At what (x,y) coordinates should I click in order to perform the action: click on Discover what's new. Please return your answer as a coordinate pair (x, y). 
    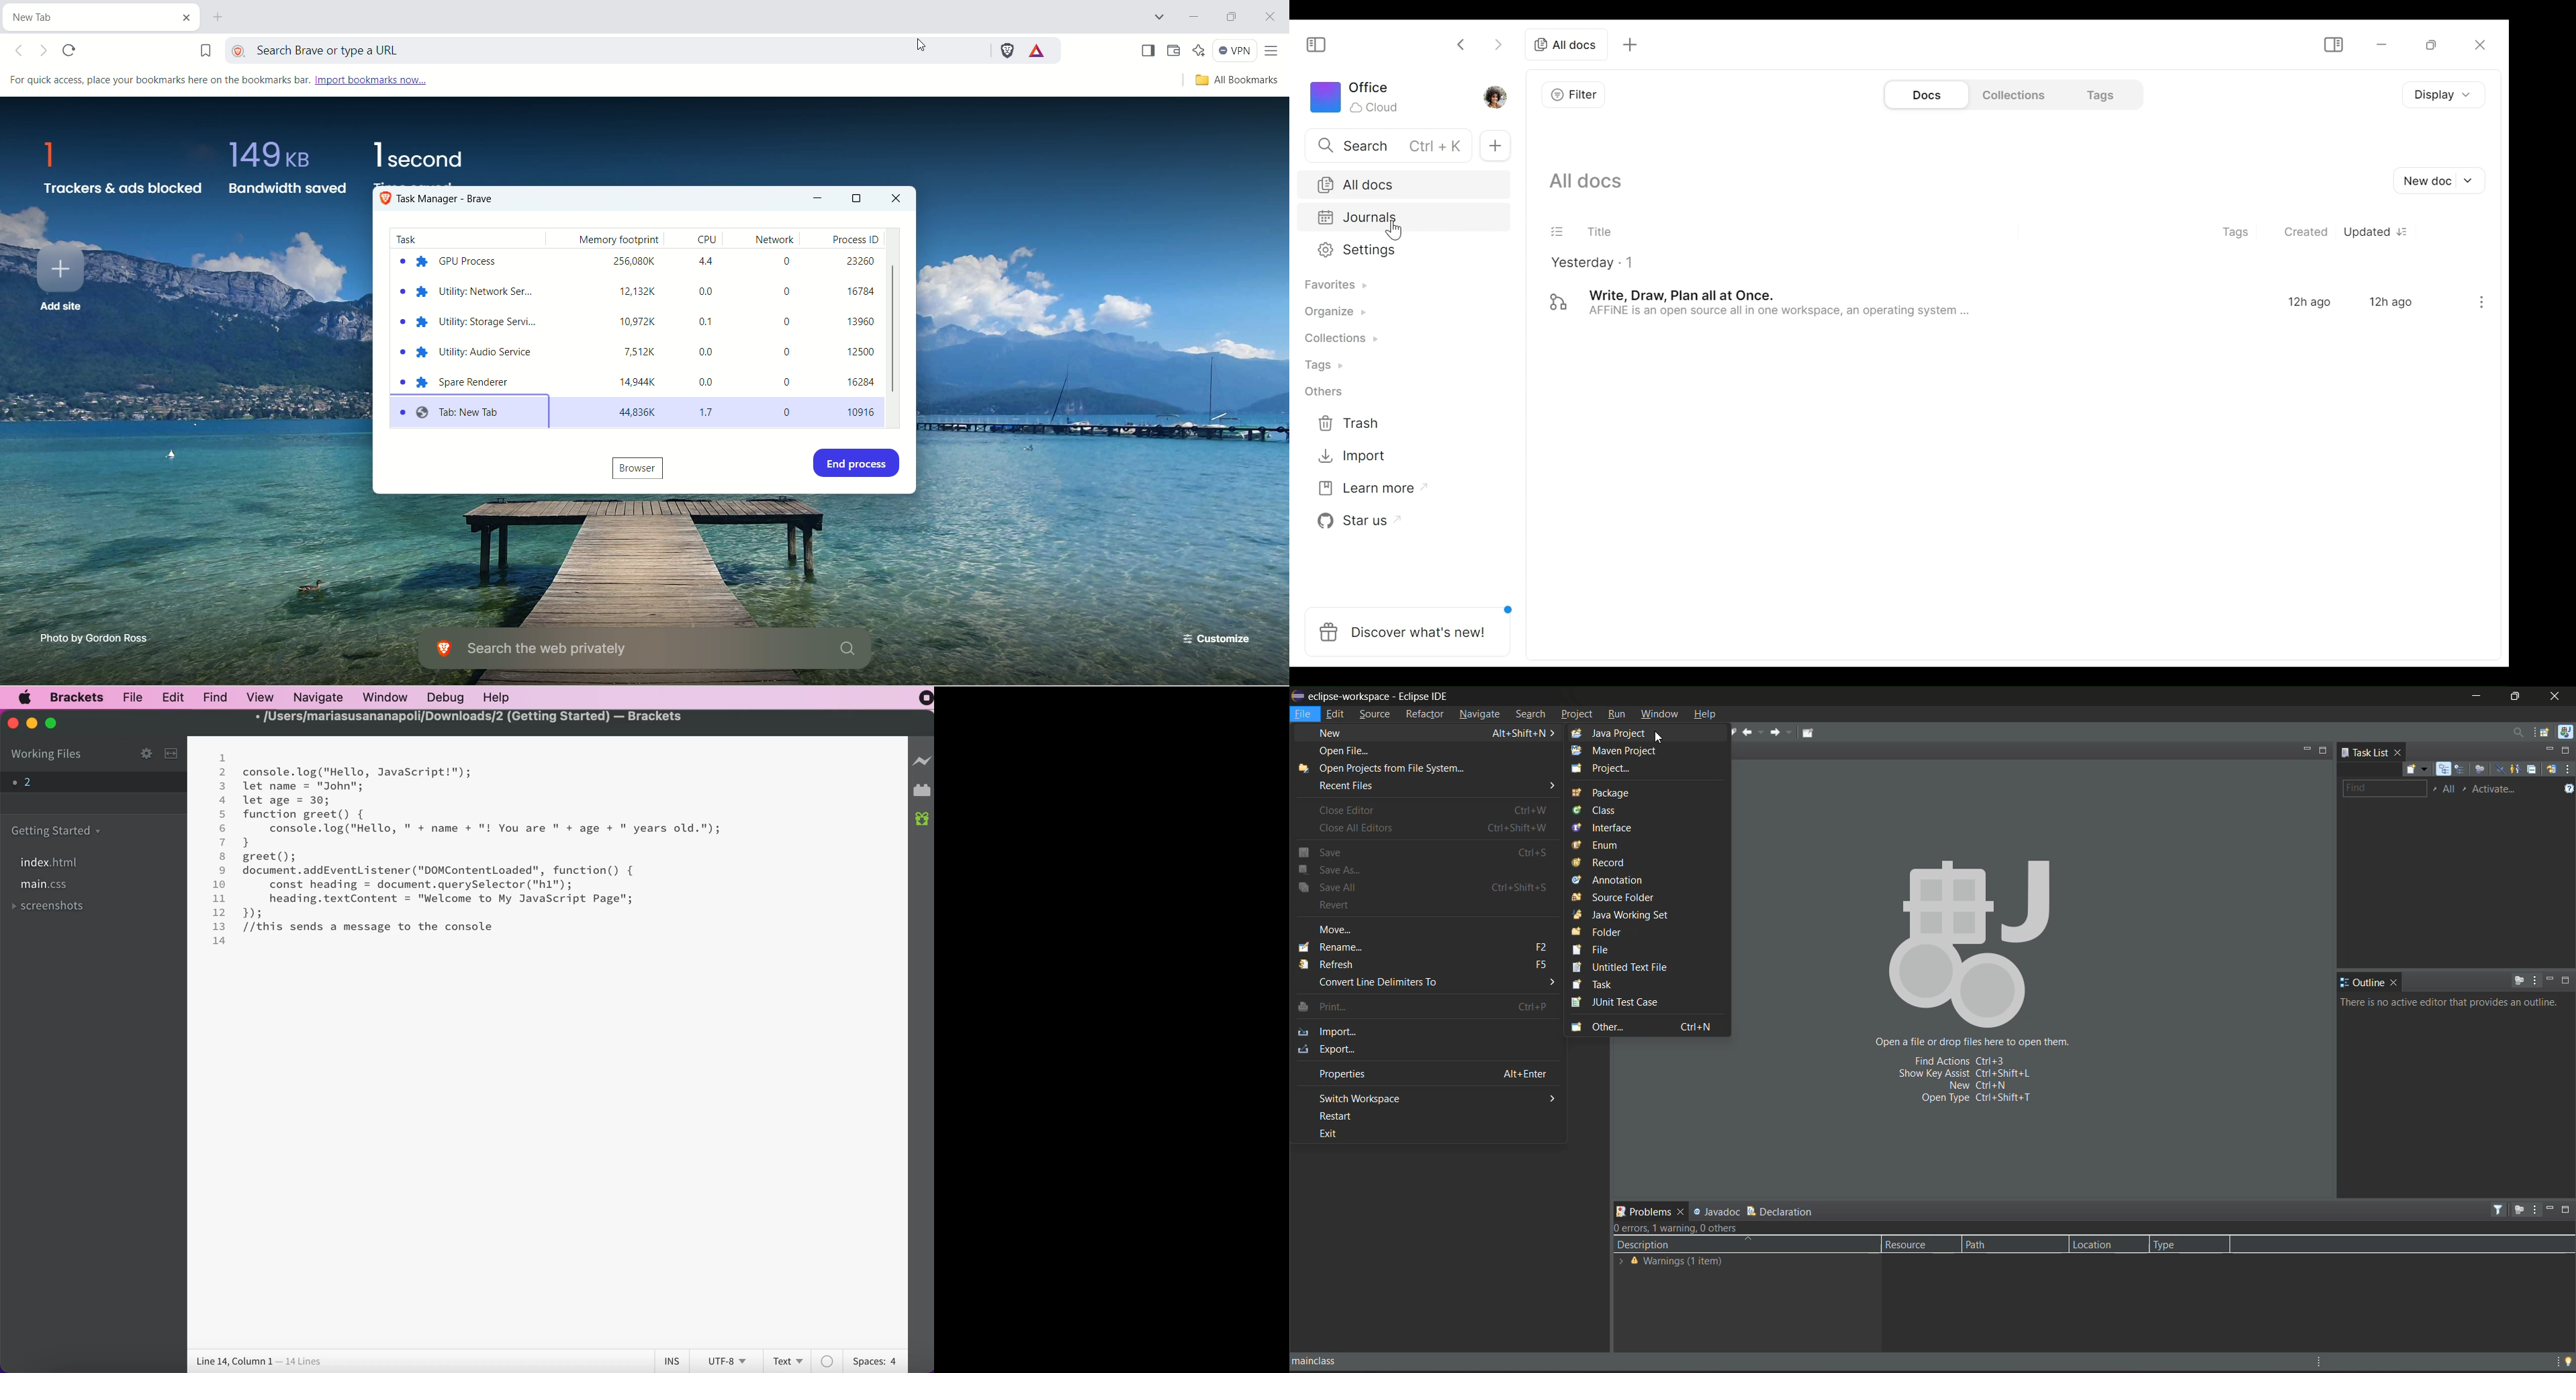
    Looking at the image, I should click on (1413, 625).